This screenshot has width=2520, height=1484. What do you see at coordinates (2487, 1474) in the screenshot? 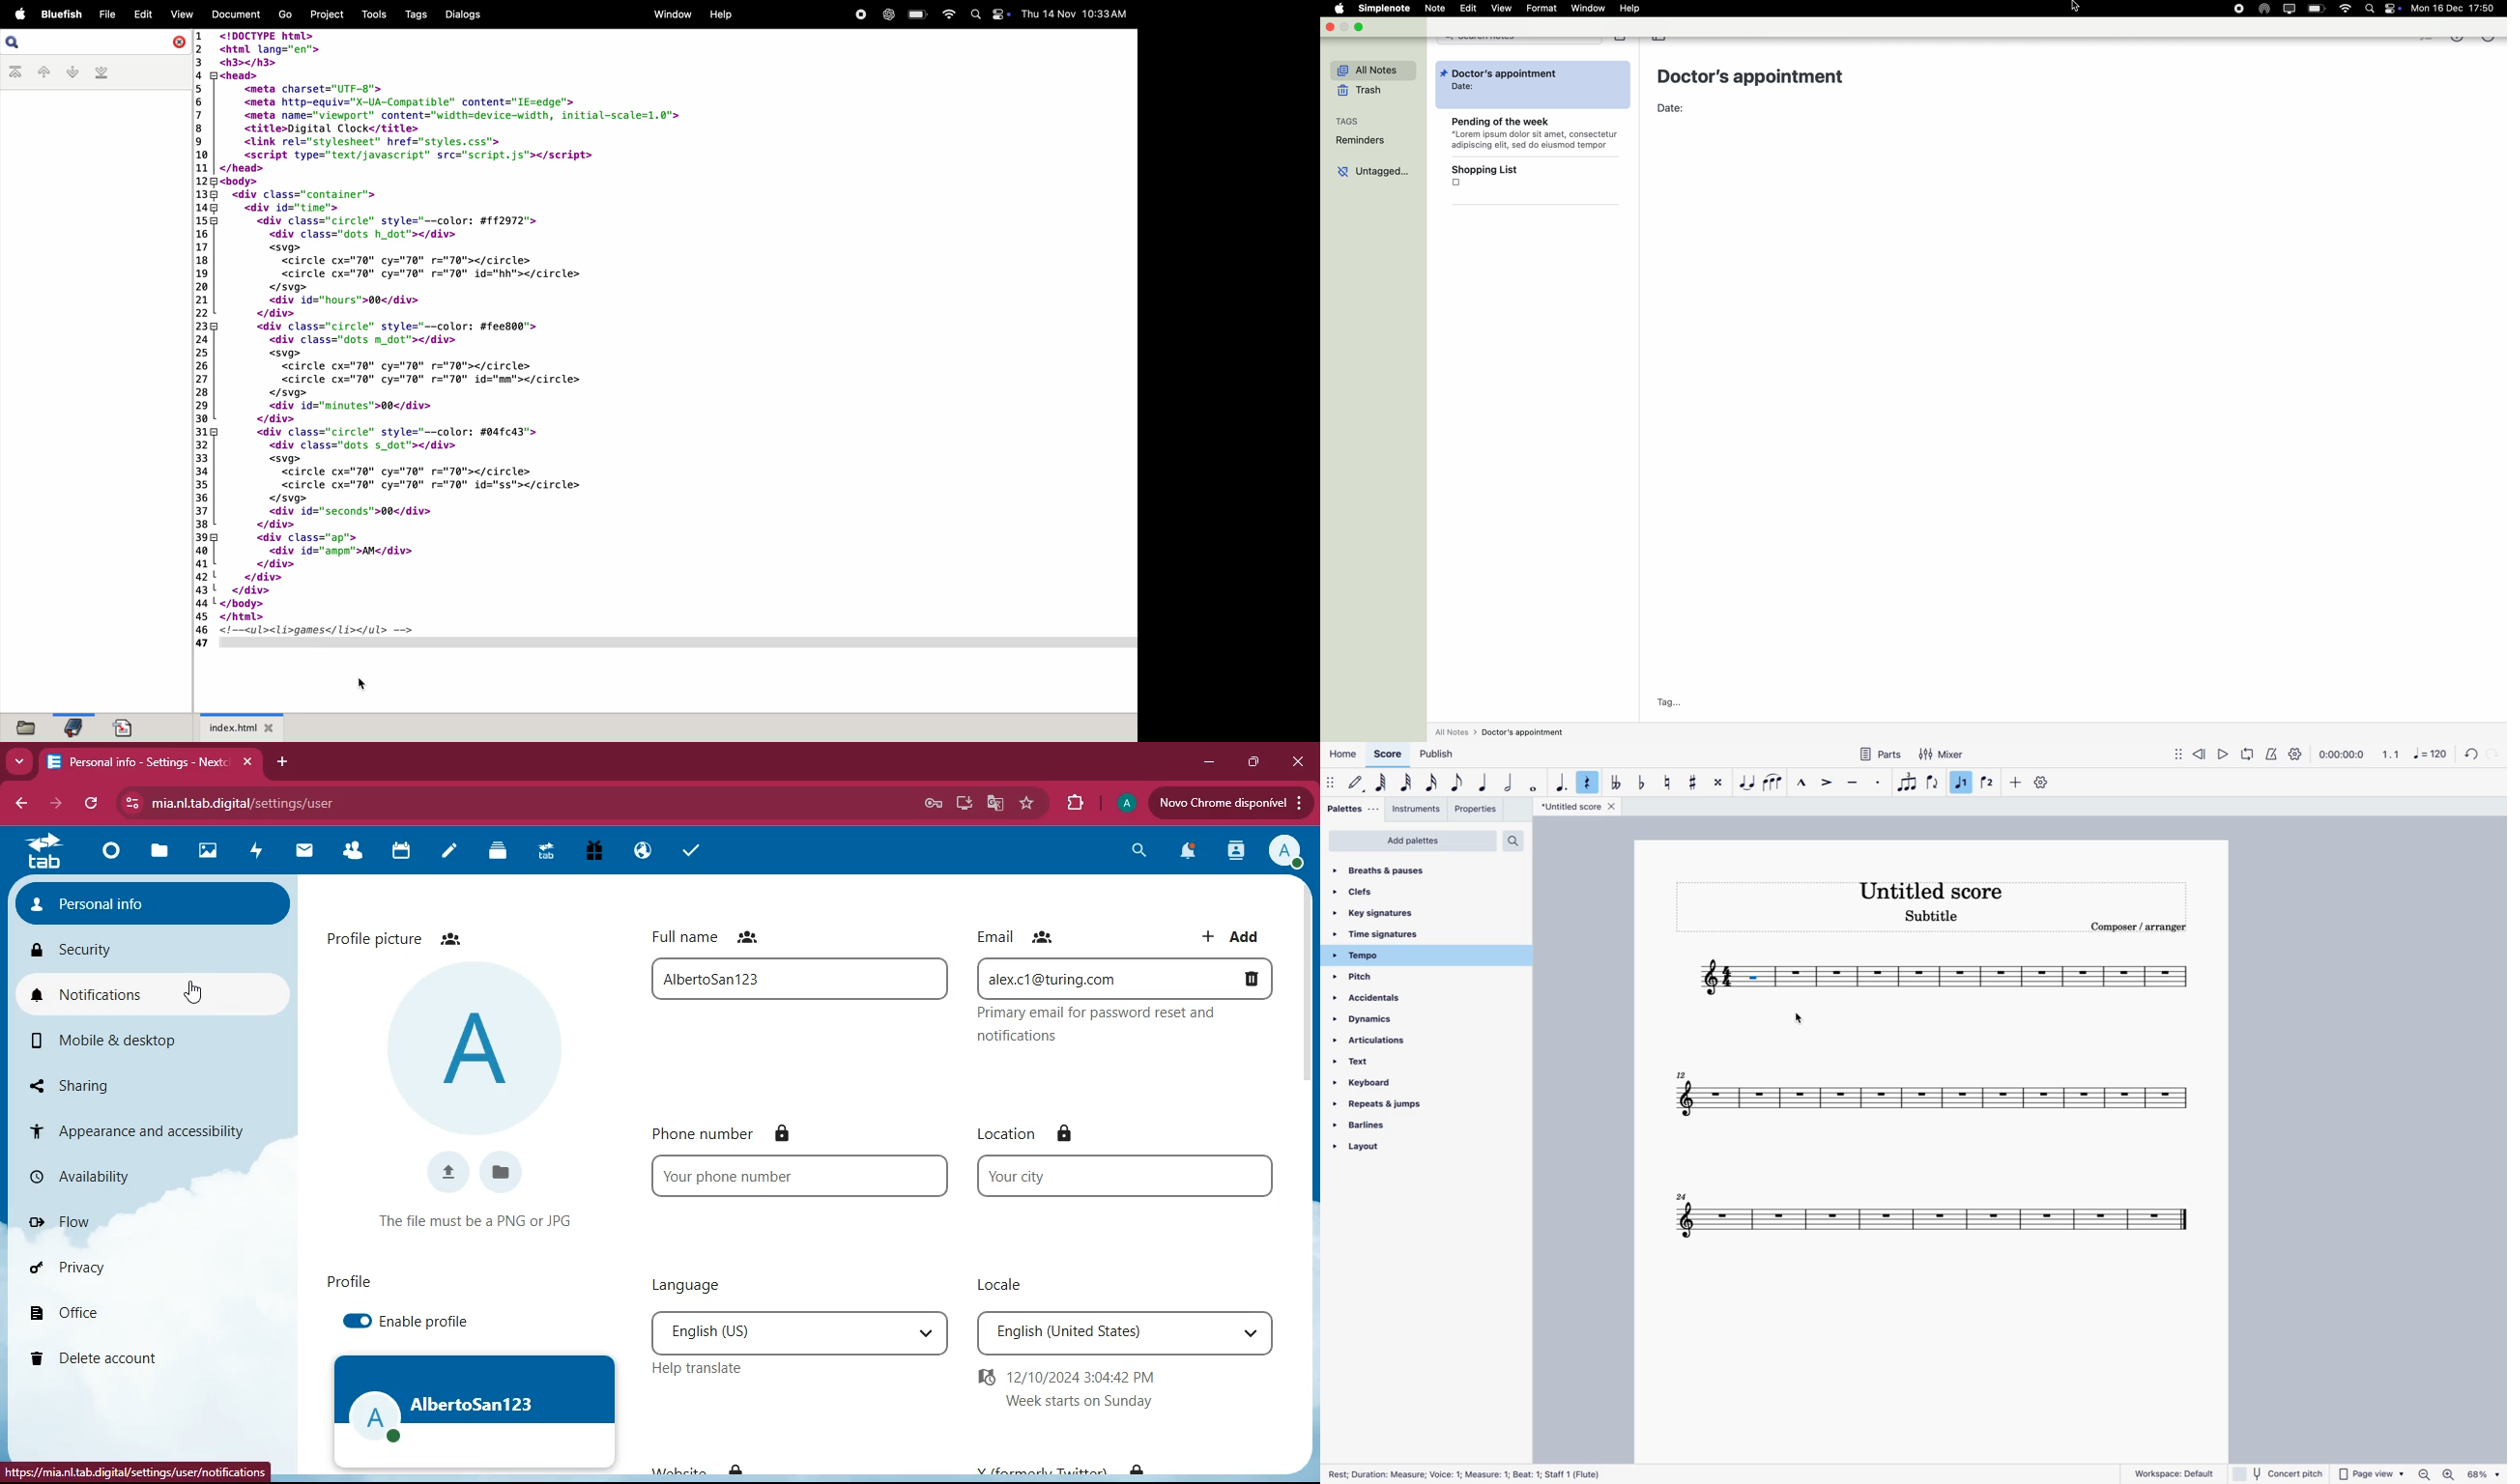
I see `` at bounding box center [2487, 1474].